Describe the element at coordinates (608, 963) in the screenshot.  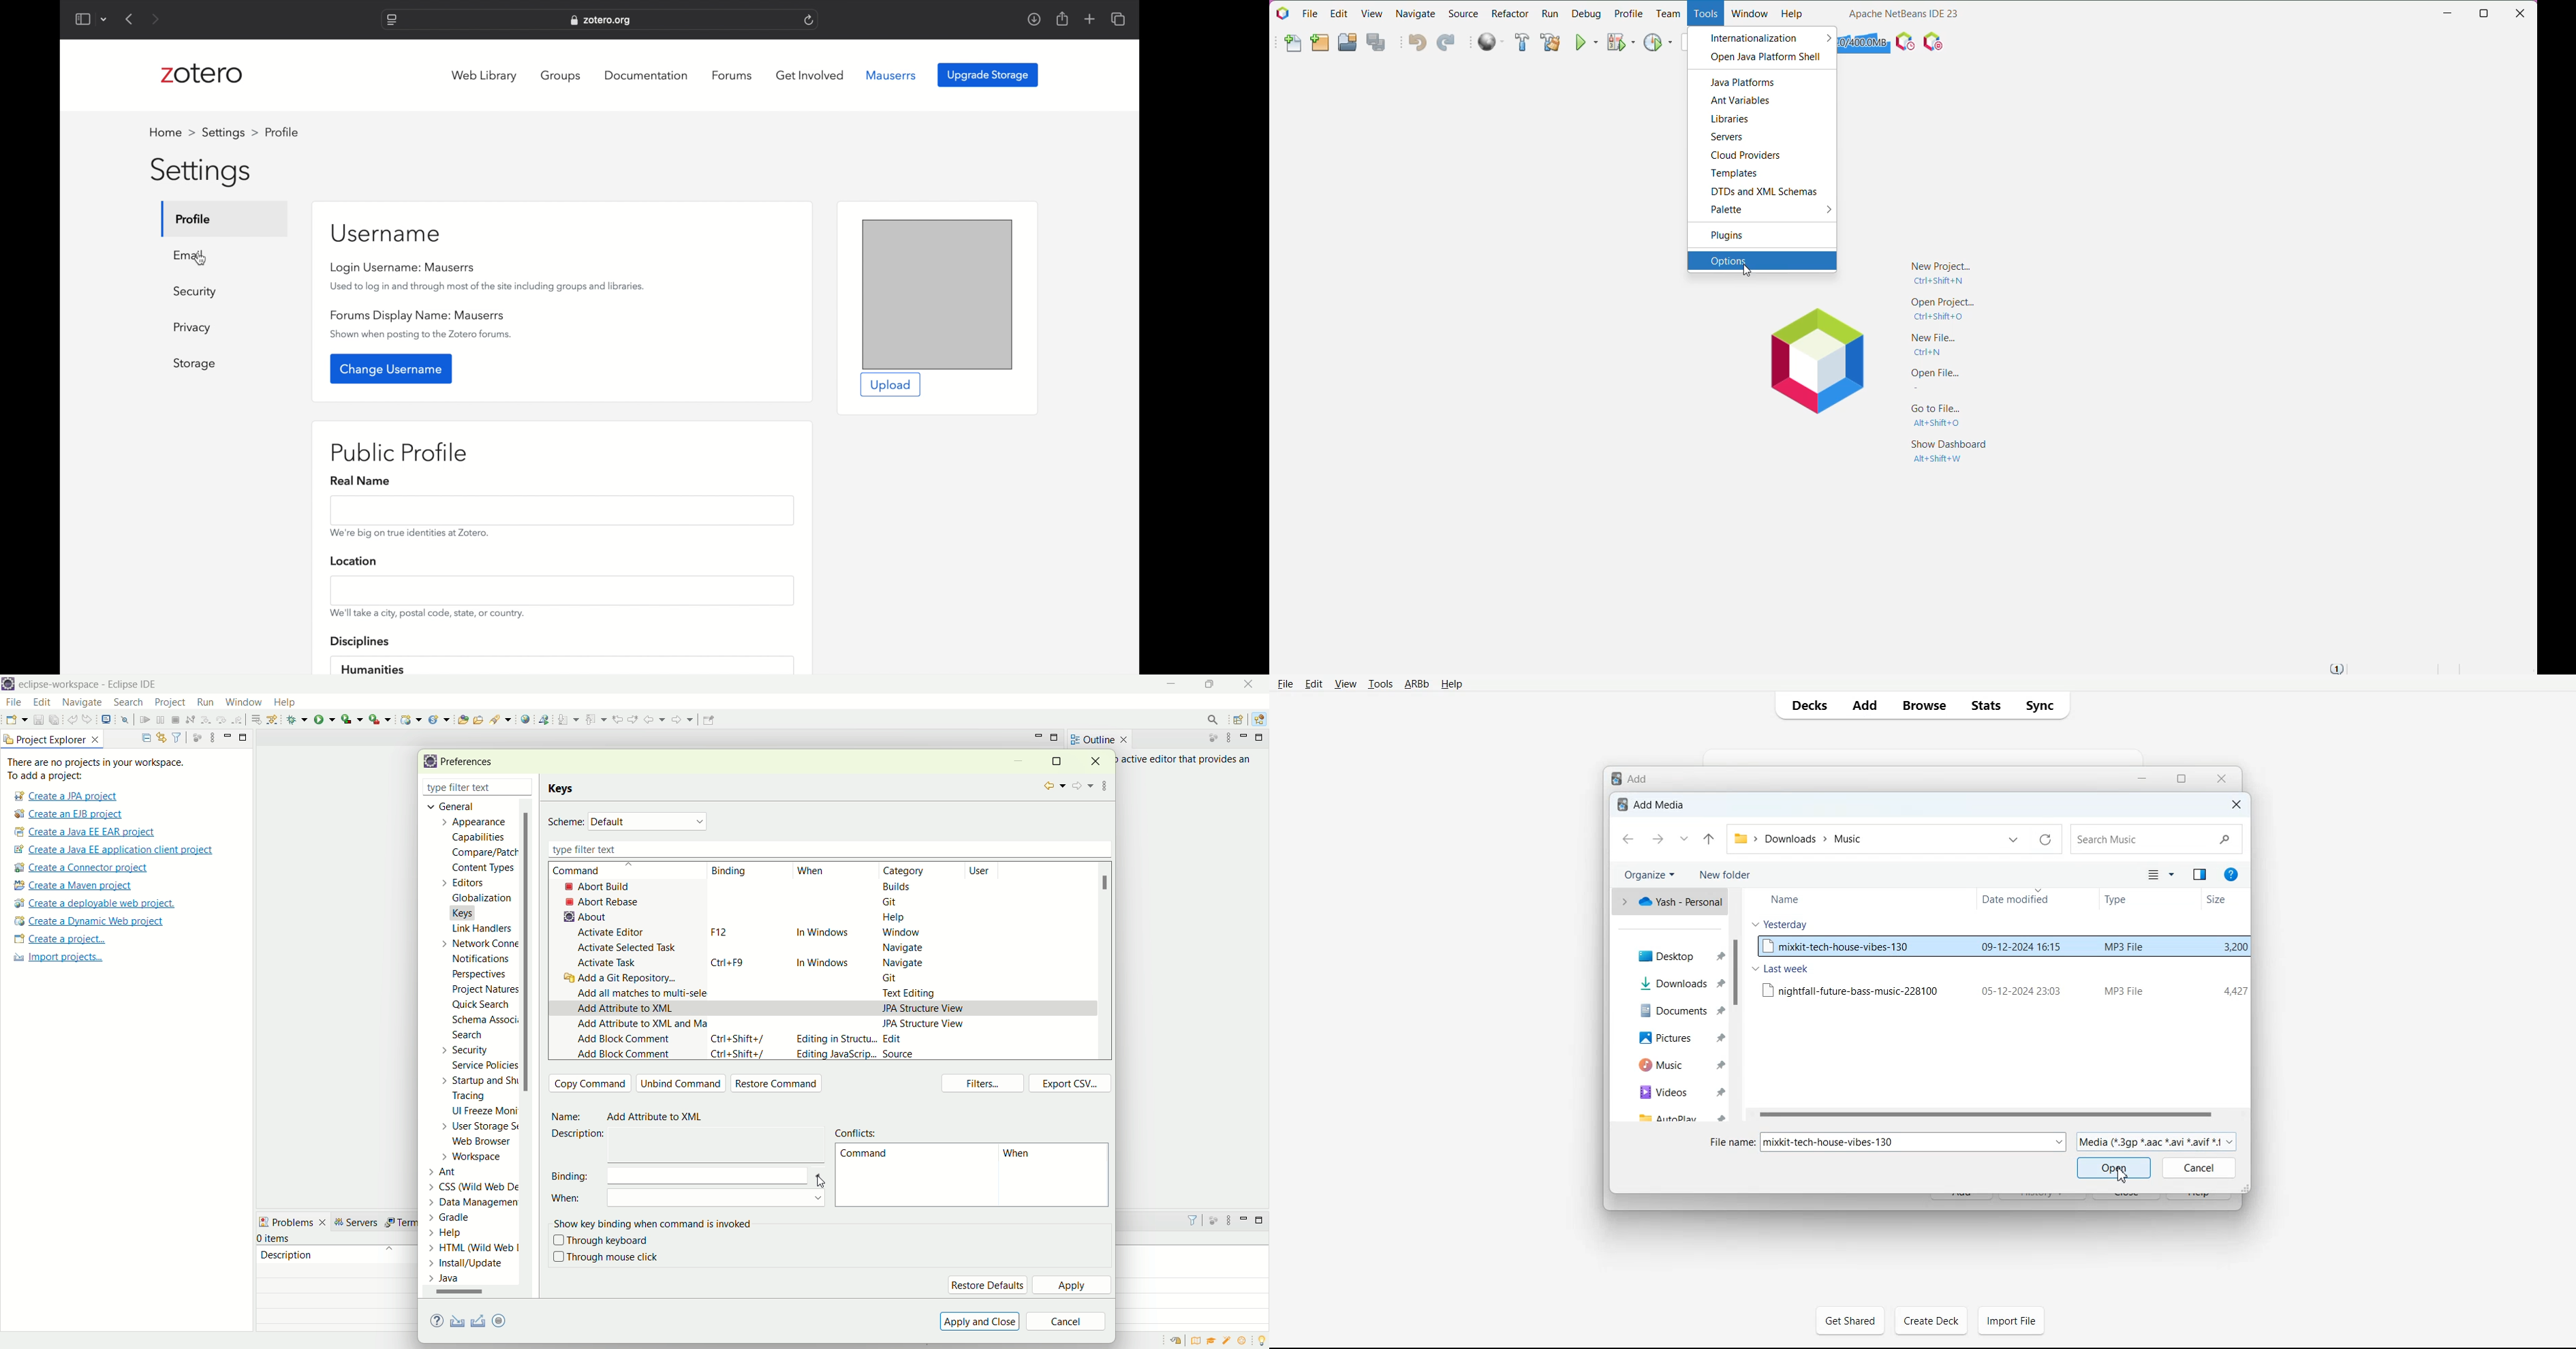
I see `activate task` at that location.